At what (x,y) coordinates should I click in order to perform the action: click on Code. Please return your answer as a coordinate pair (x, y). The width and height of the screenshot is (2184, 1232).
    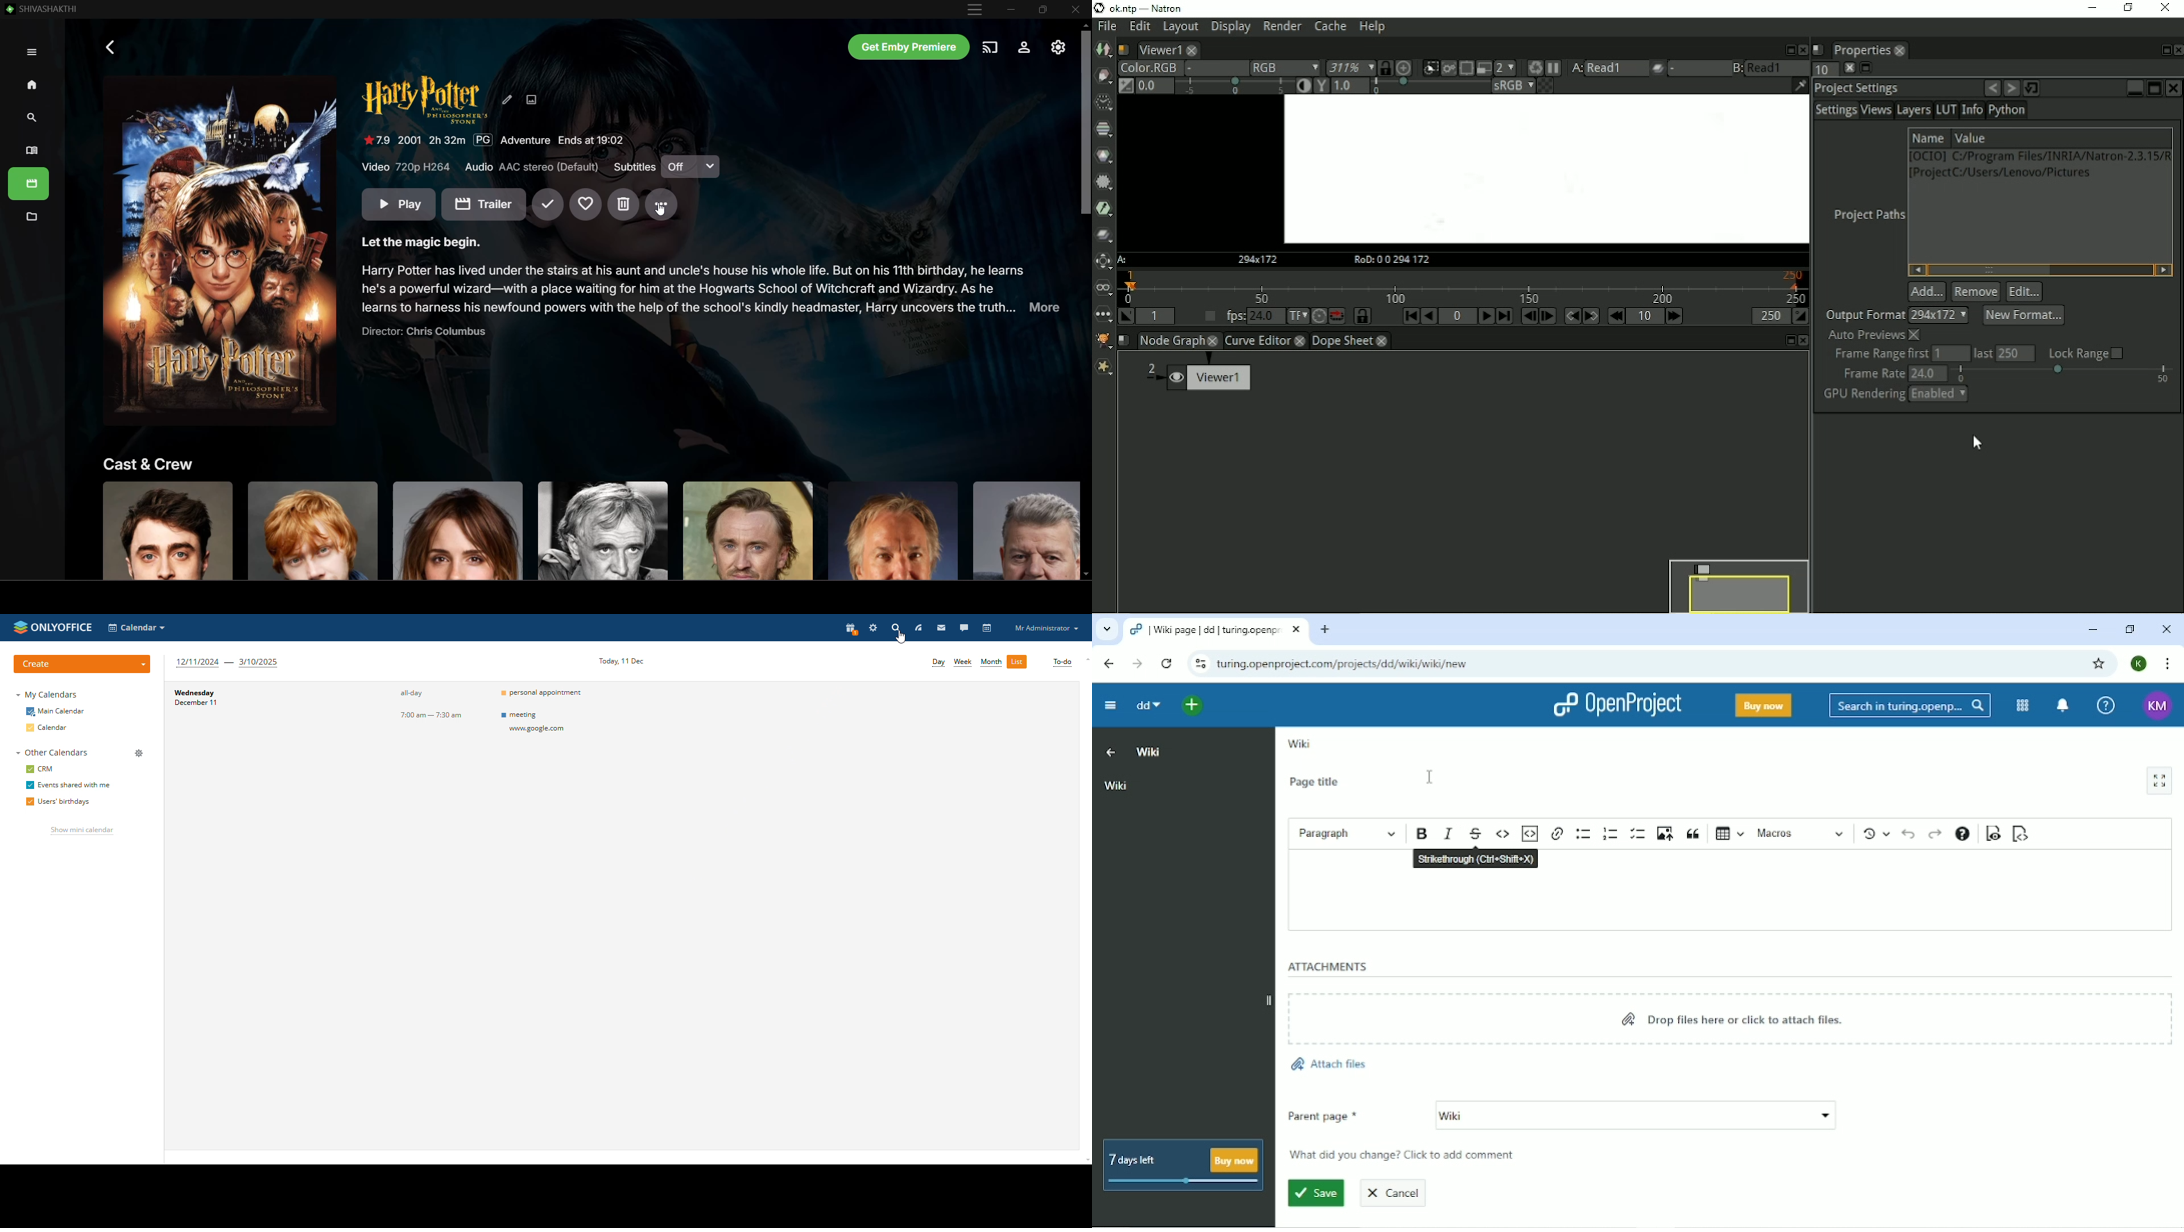
    Looking at the image, I should click on (1502, 835).